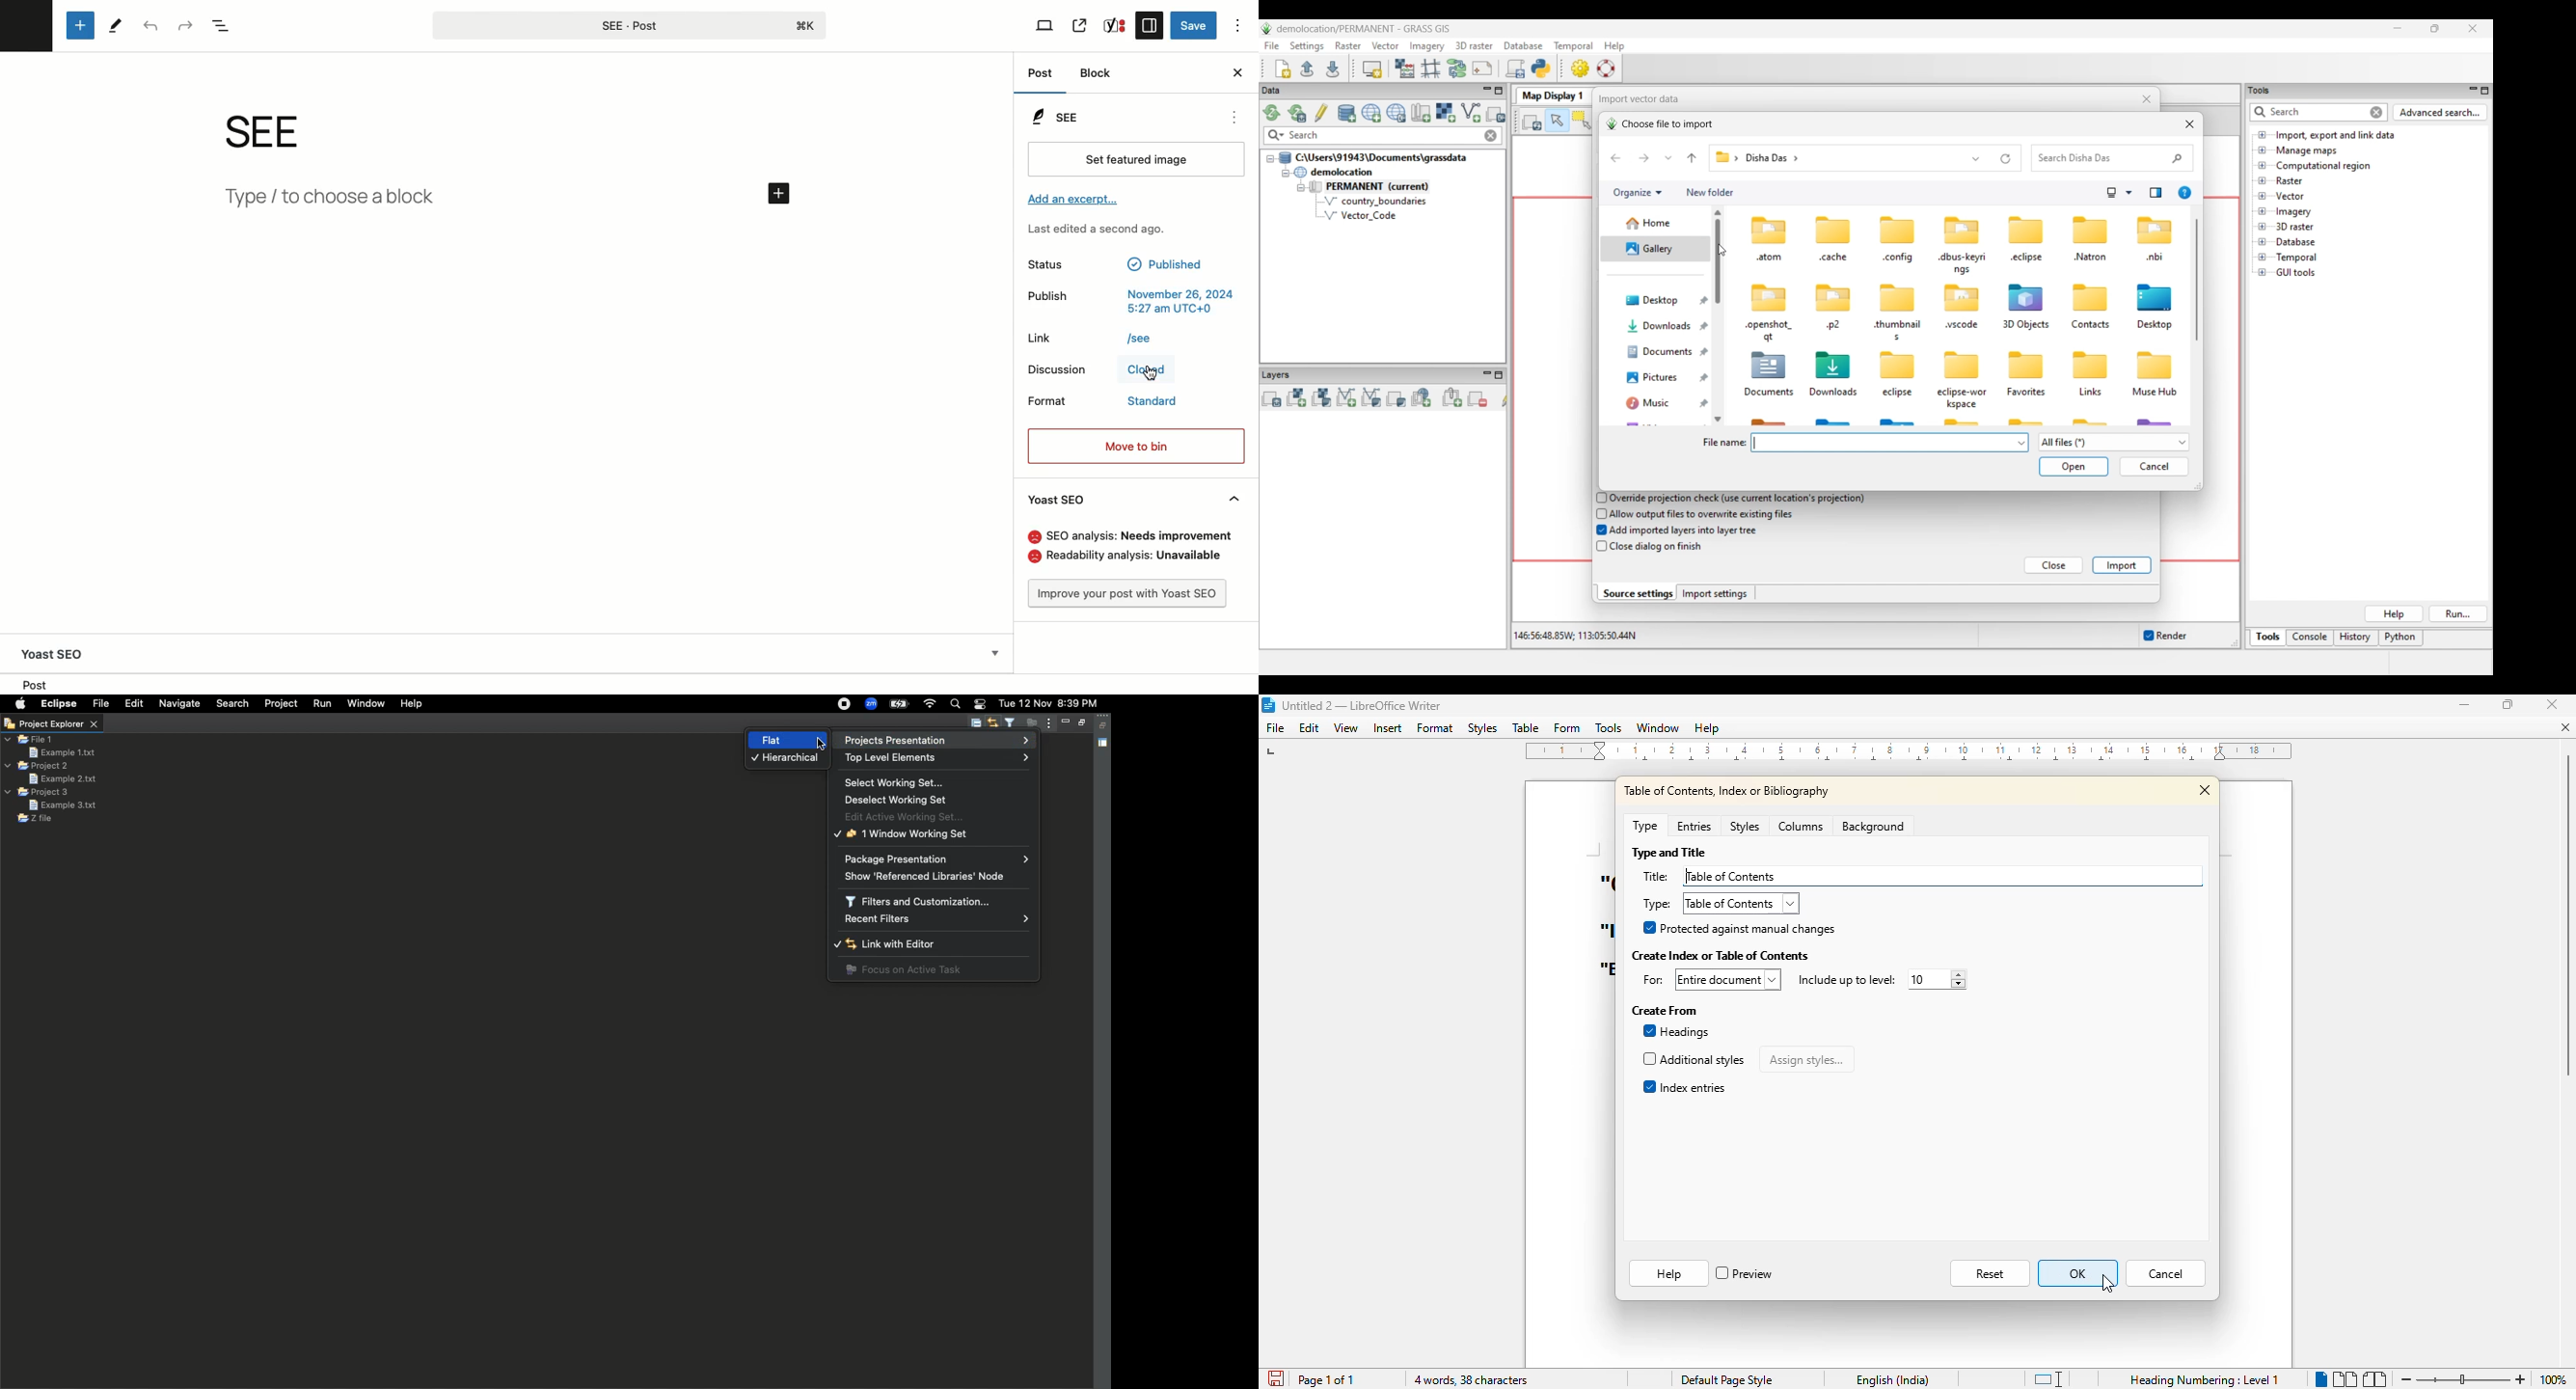  What do you see at coordinates (1327, 1379) in the screenshot?
I see `page 1 of 1` at bounding box center [1327, 1379].